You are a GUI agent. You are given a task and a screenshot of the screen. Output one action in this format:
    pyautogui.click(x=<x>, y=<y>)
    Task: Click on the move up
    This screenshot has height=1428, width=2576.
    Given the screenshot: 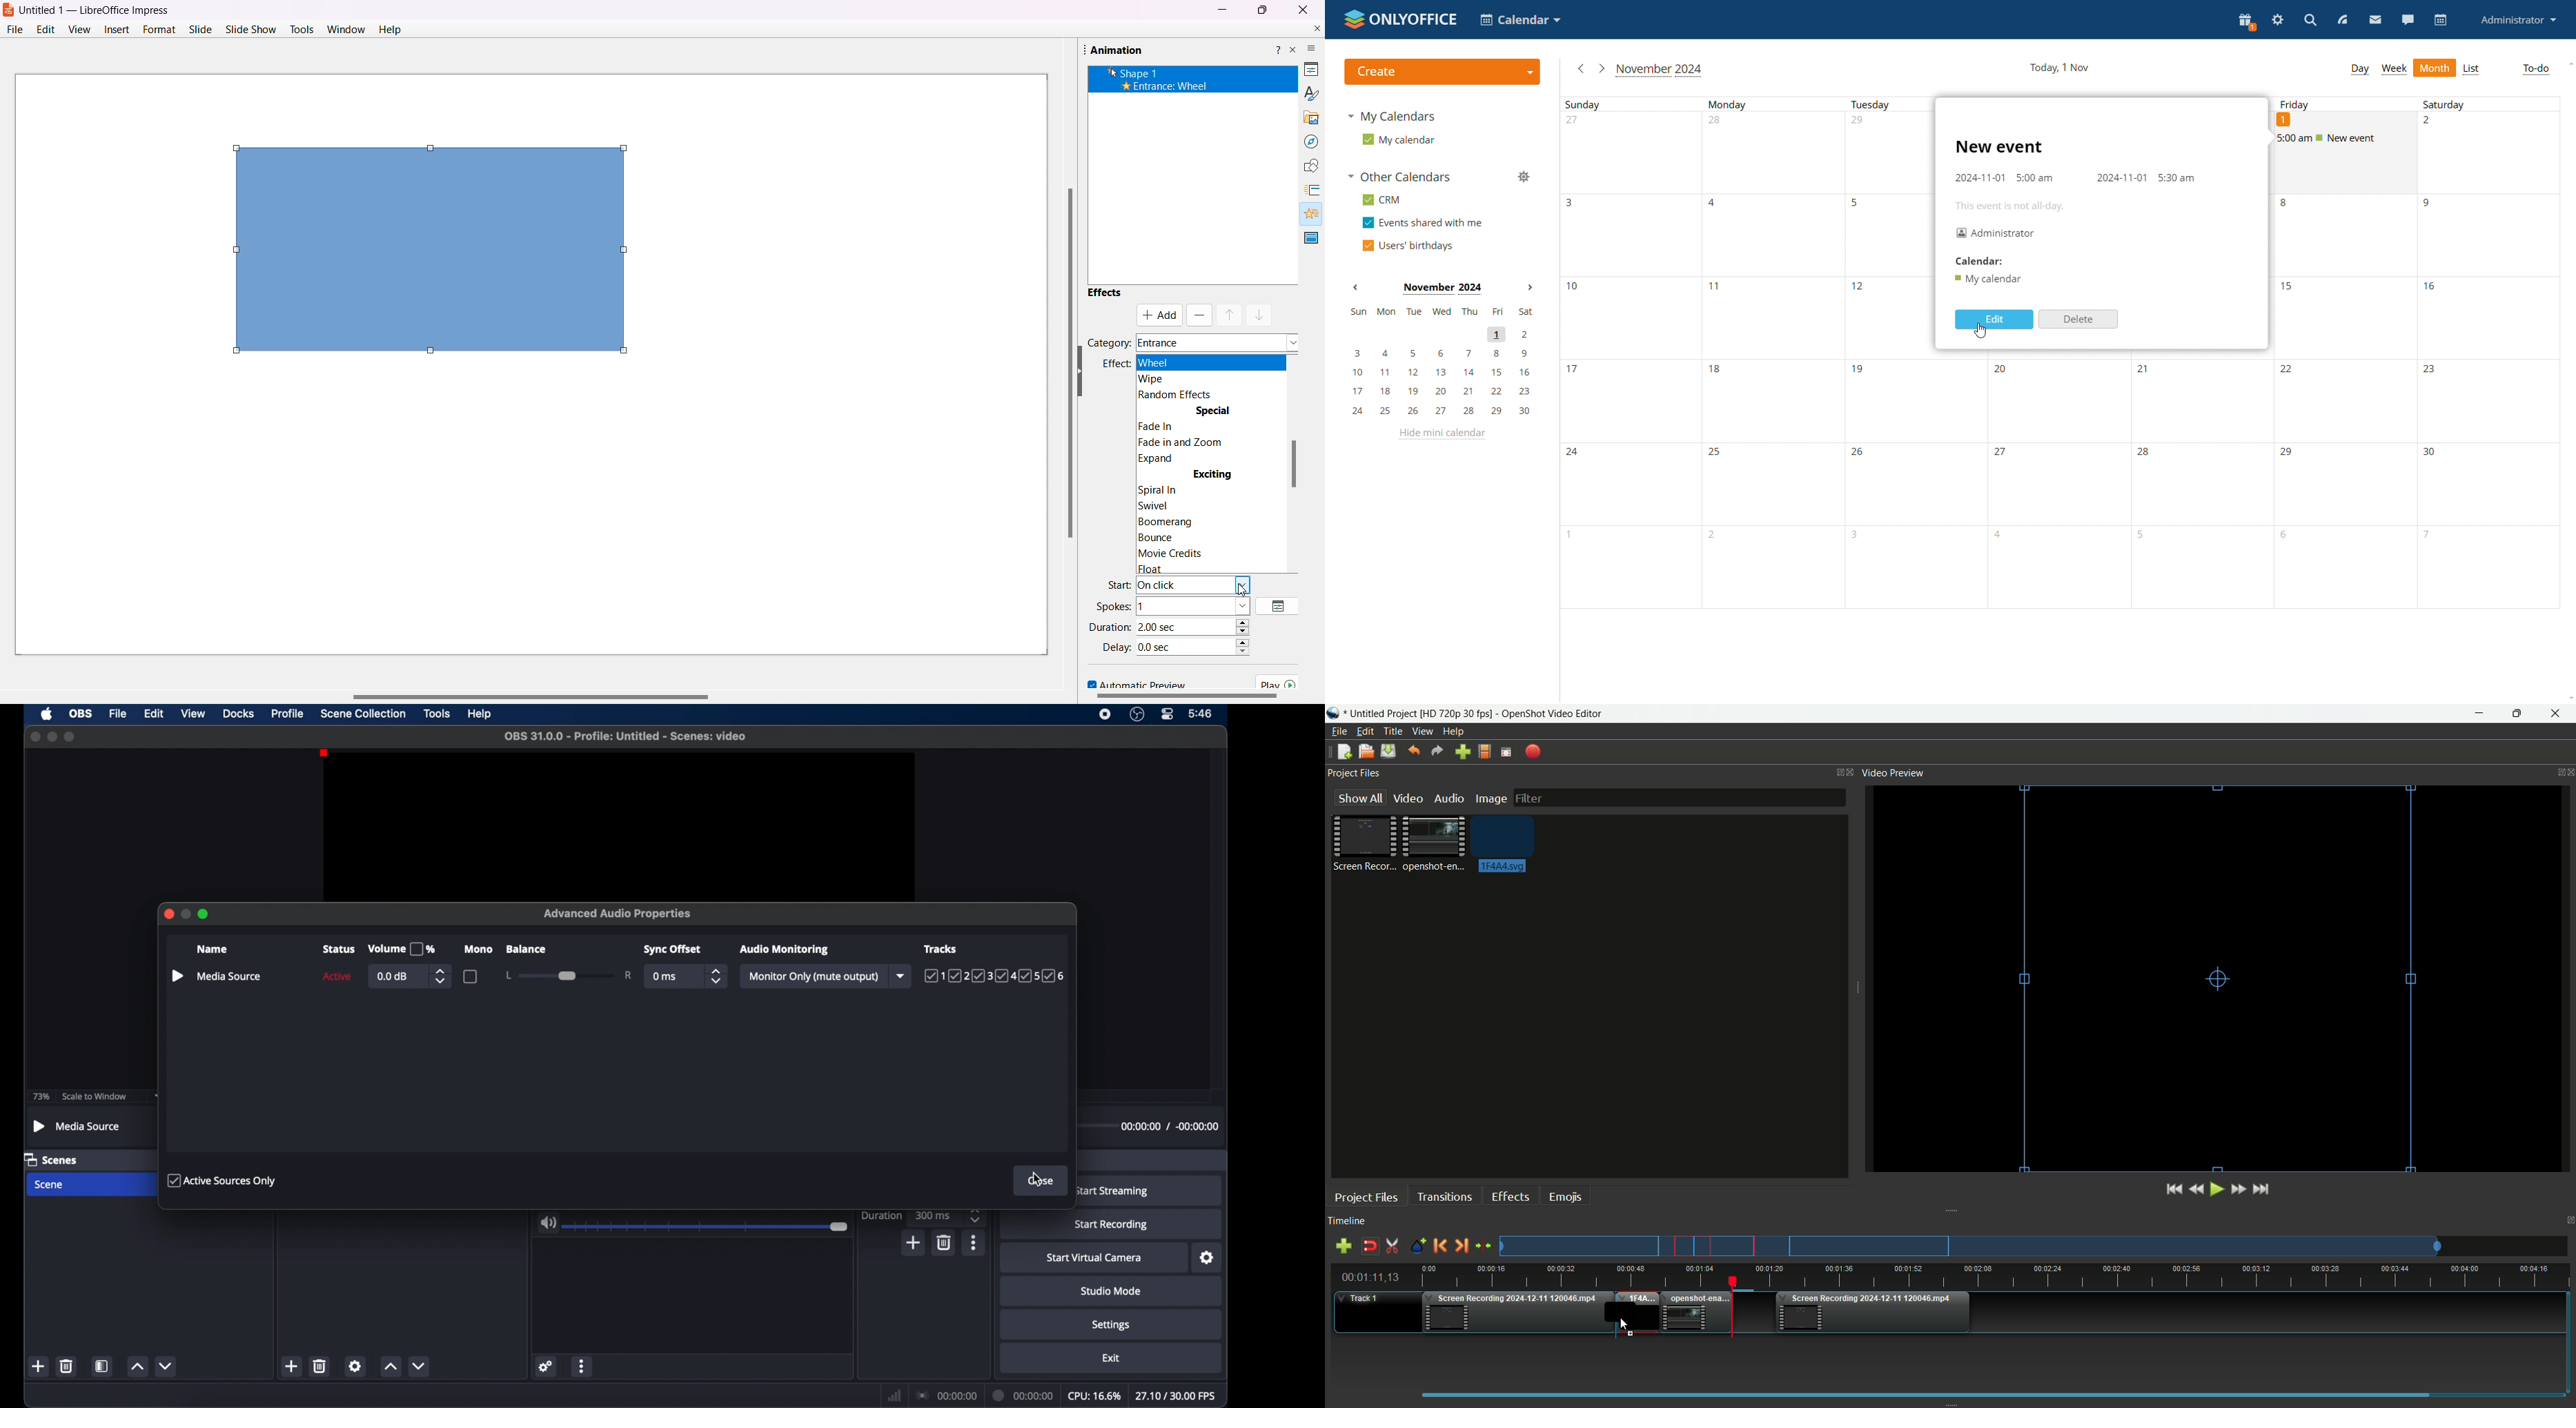 What is the action you would take?
    pyautogui.click(x=1230, y=315)
    